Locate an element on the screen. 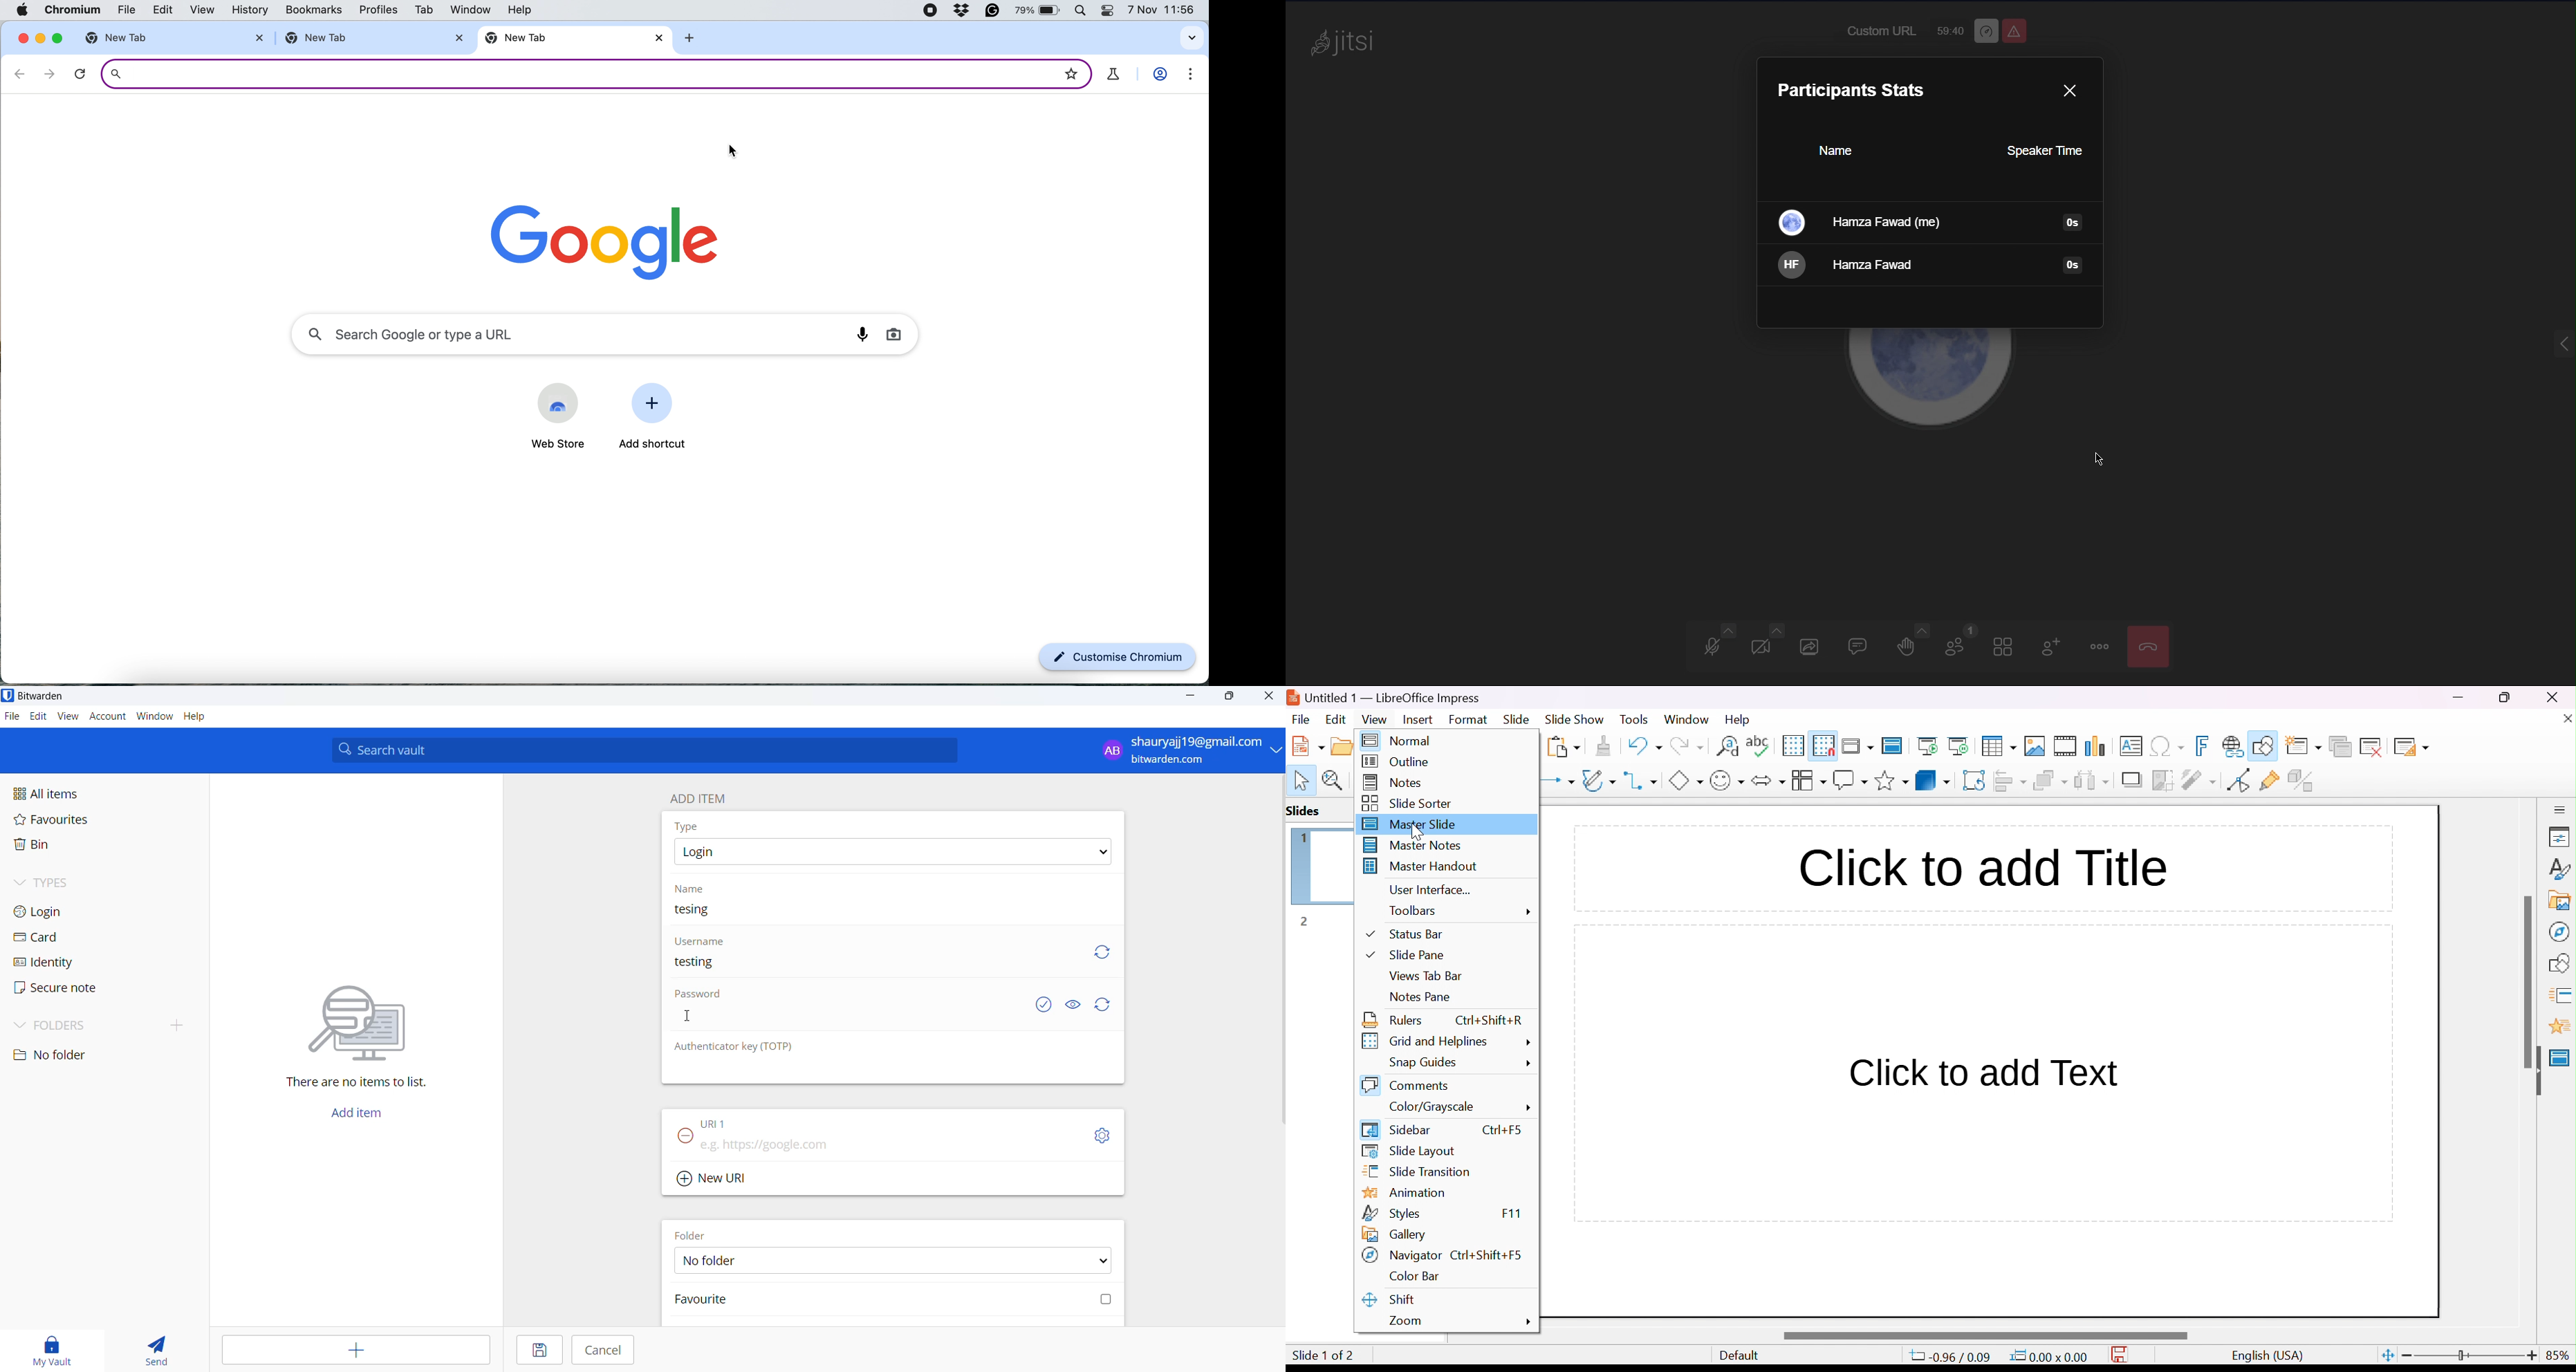 The image size is (2576, 1372). my vault is located at coordinates (54, 1348).